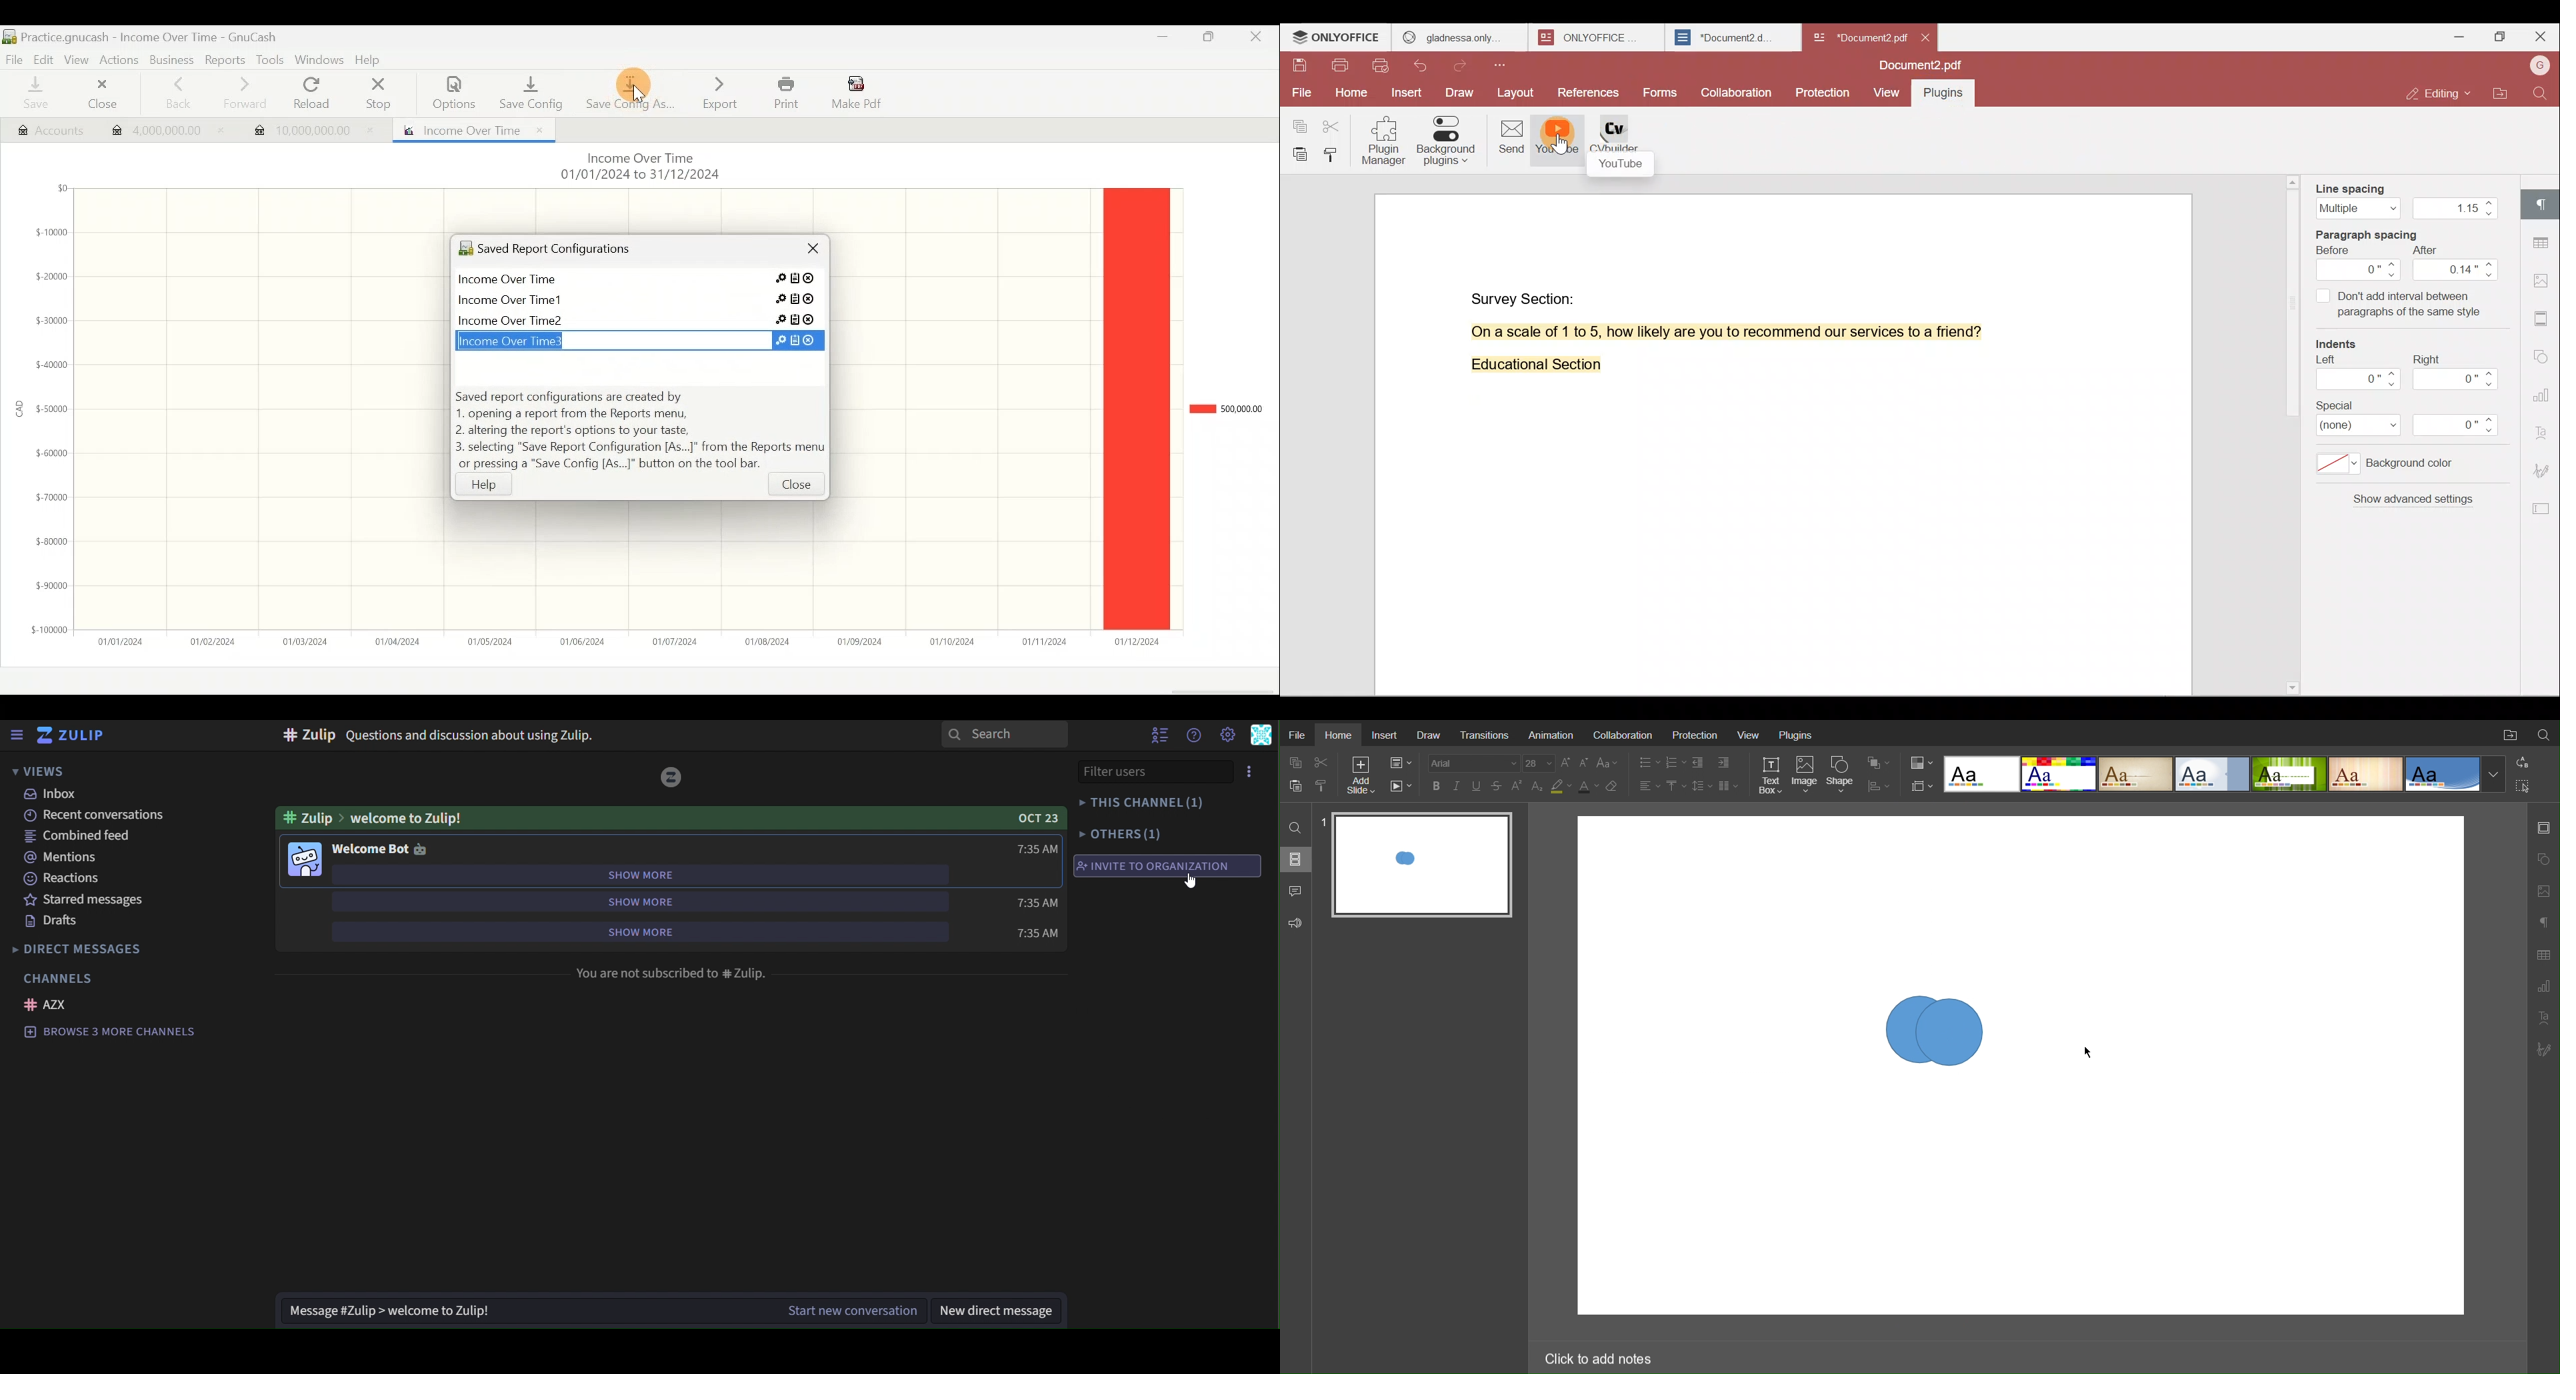 Image resolution: width=2576 pixels, height=1400 pixels. I want to click on File, so click(1296, 733).